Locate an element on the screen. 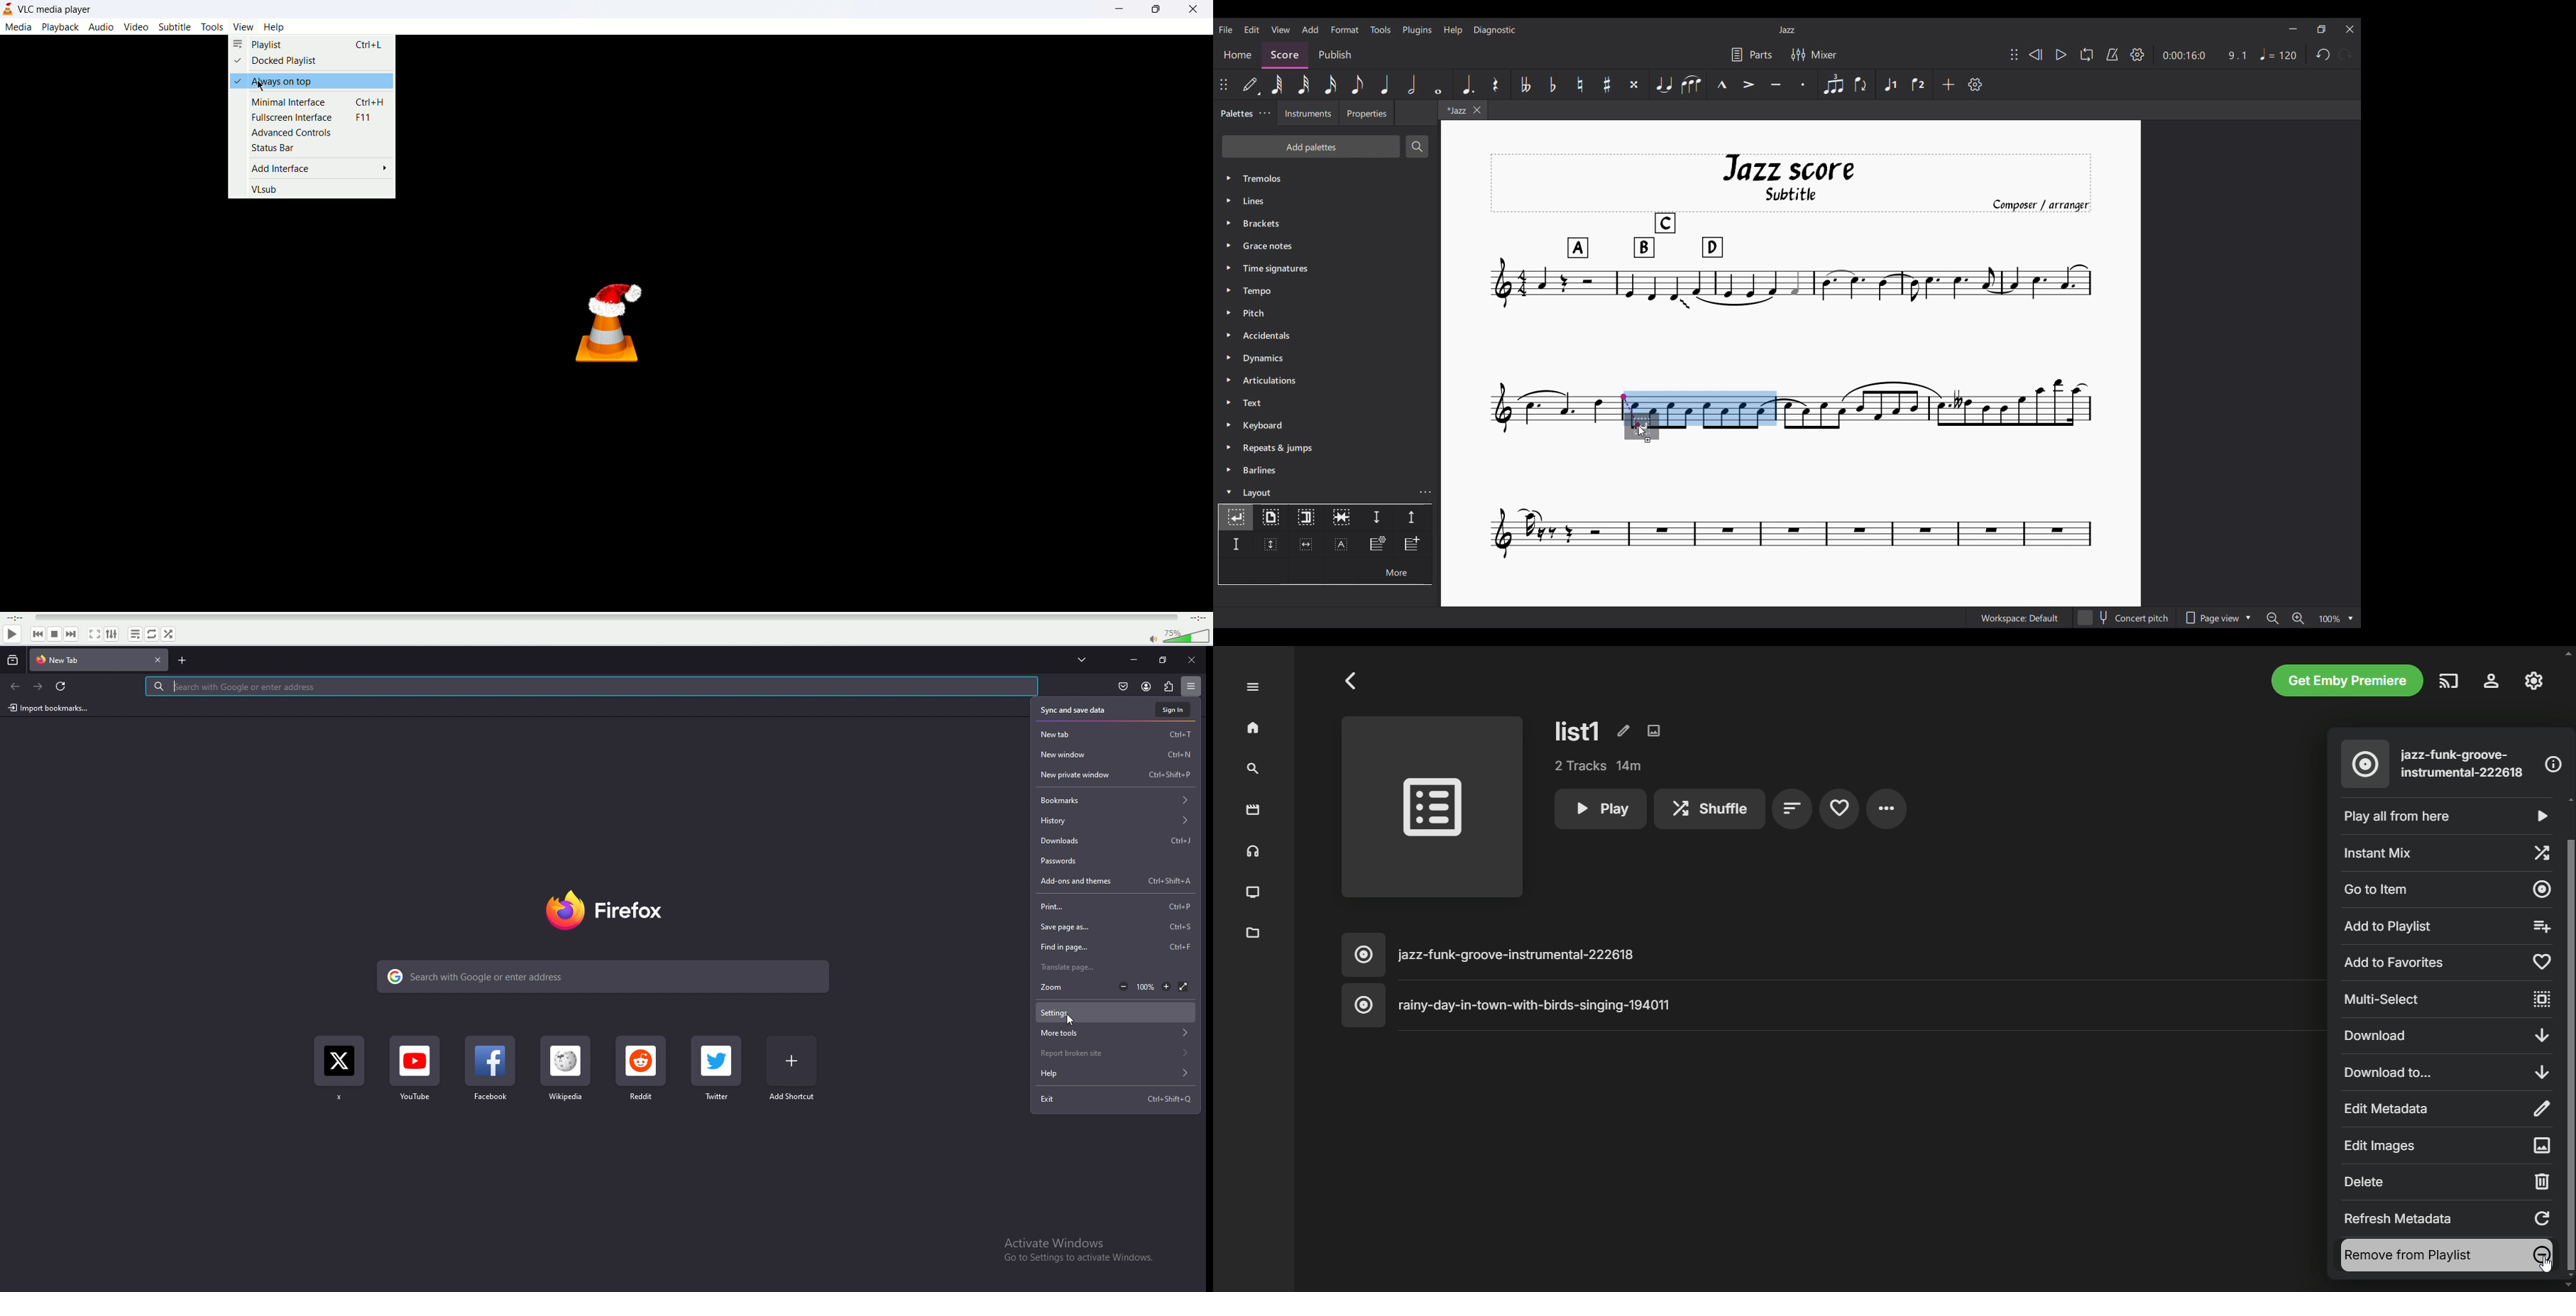  add to playlist is located at coordinates (2443, 926).